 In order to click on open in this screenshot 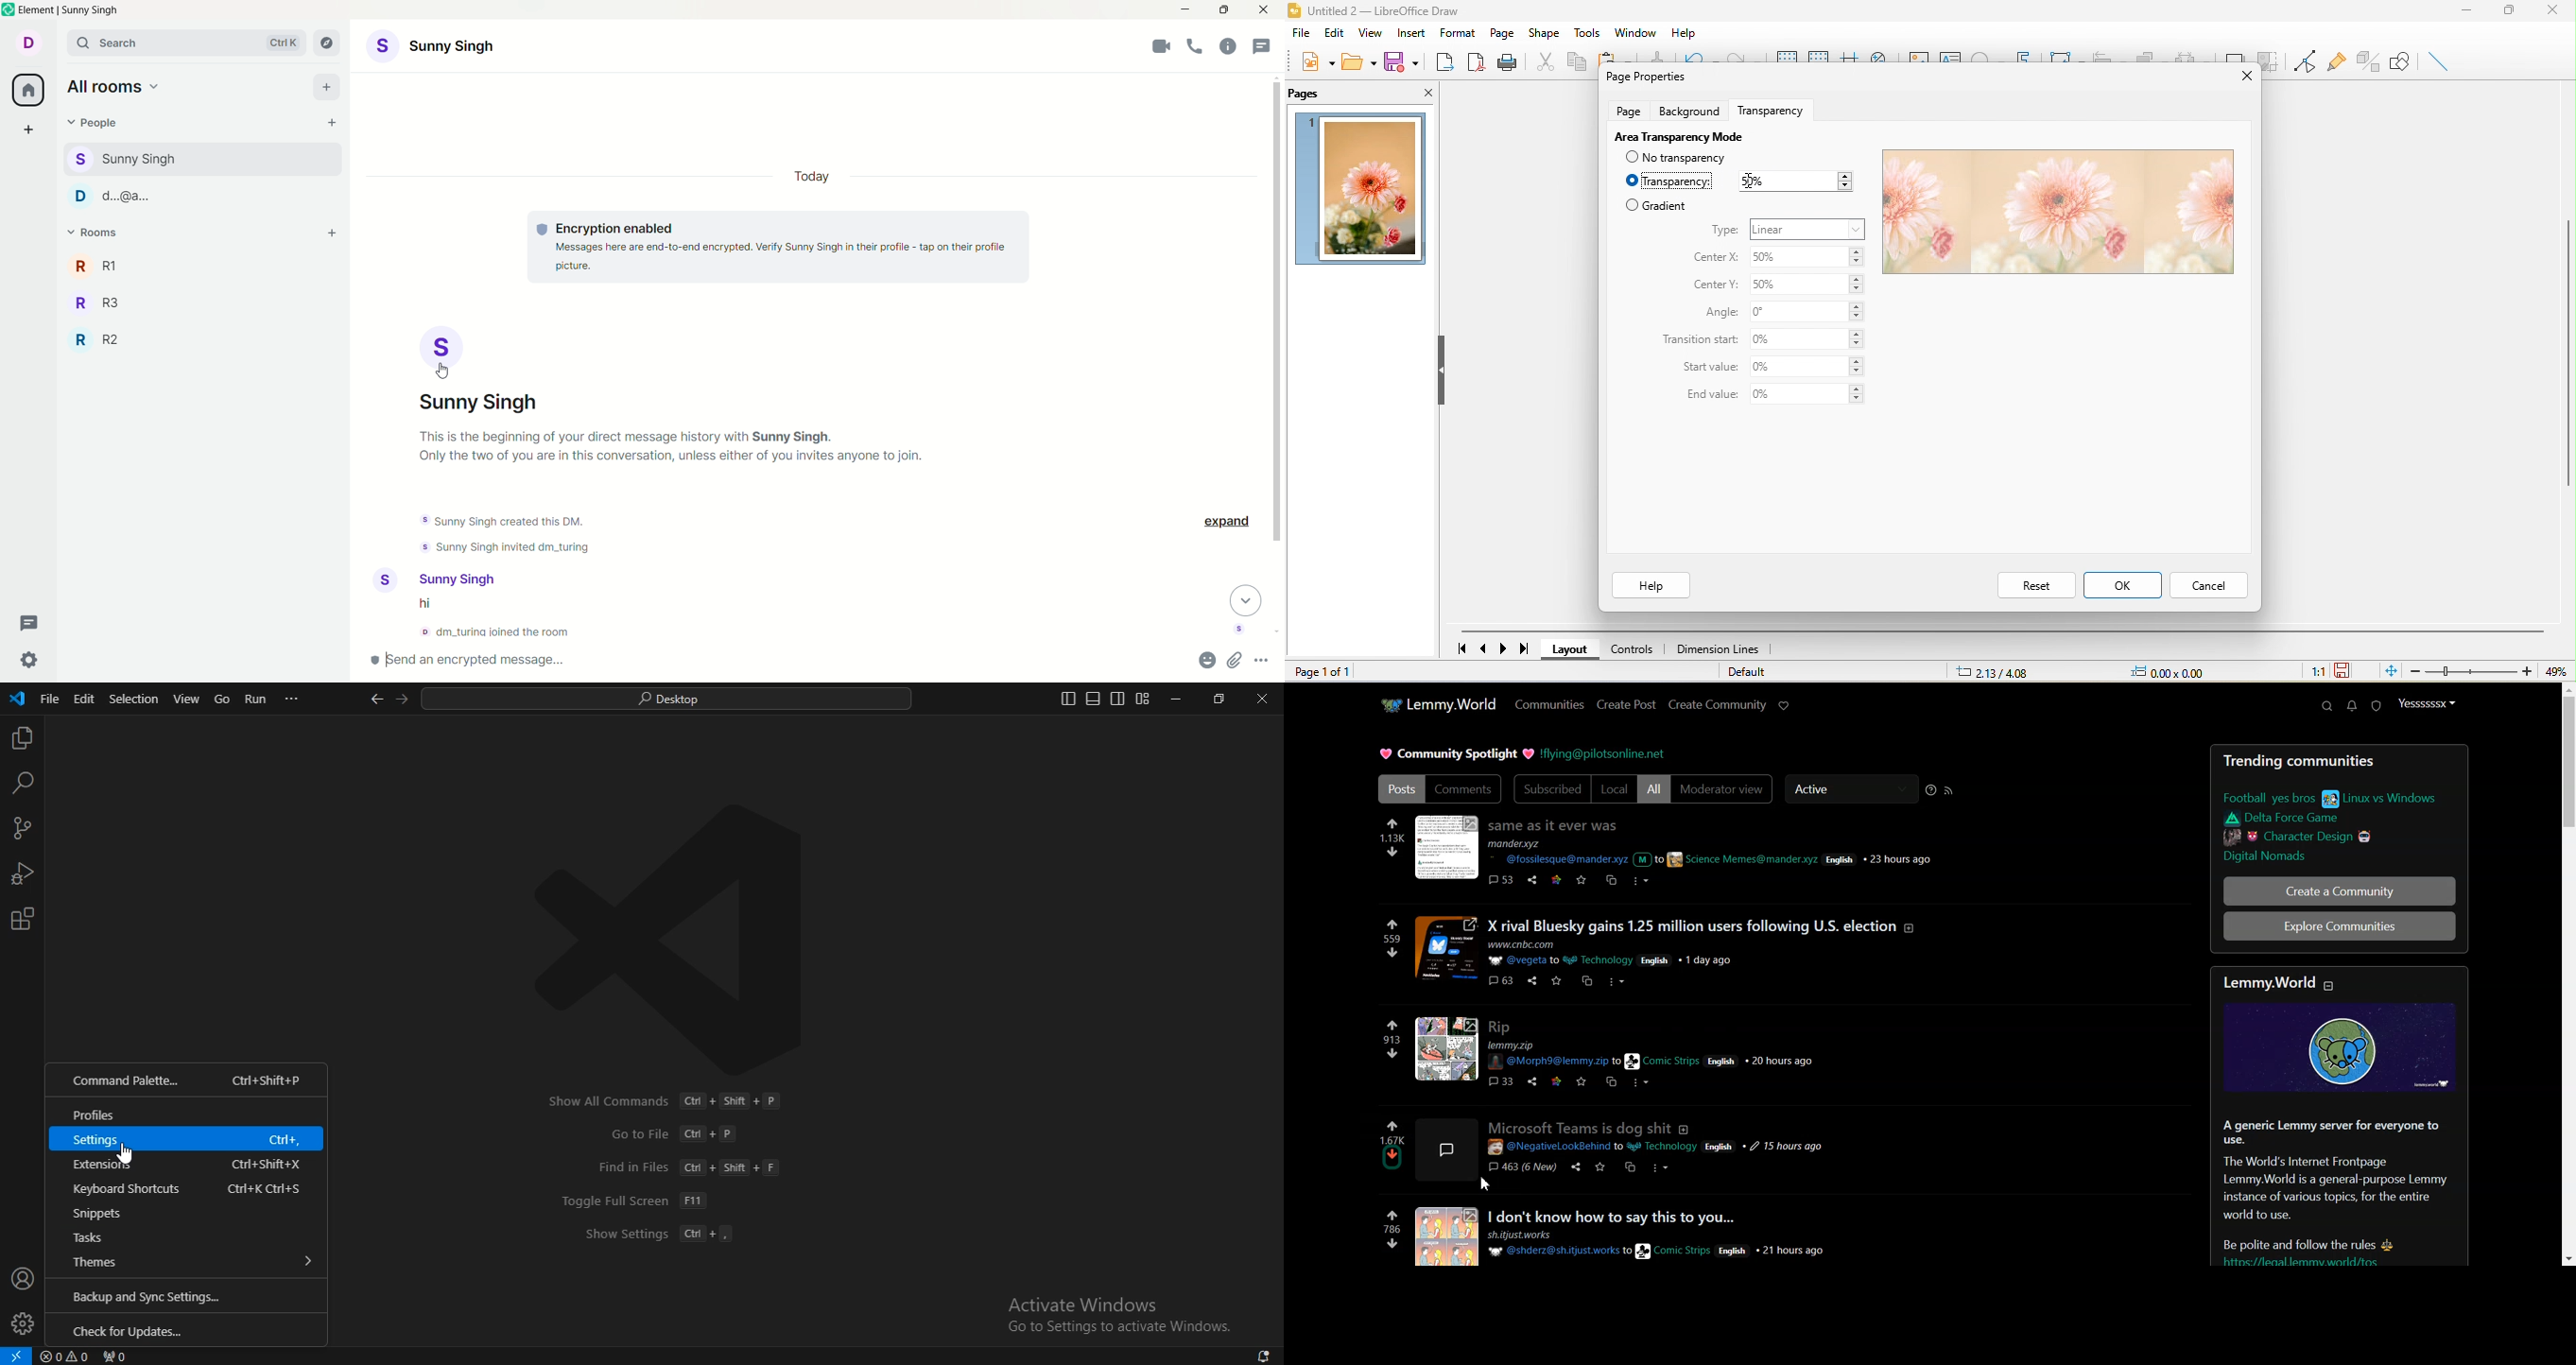, I will do `click(1357, 61)`.